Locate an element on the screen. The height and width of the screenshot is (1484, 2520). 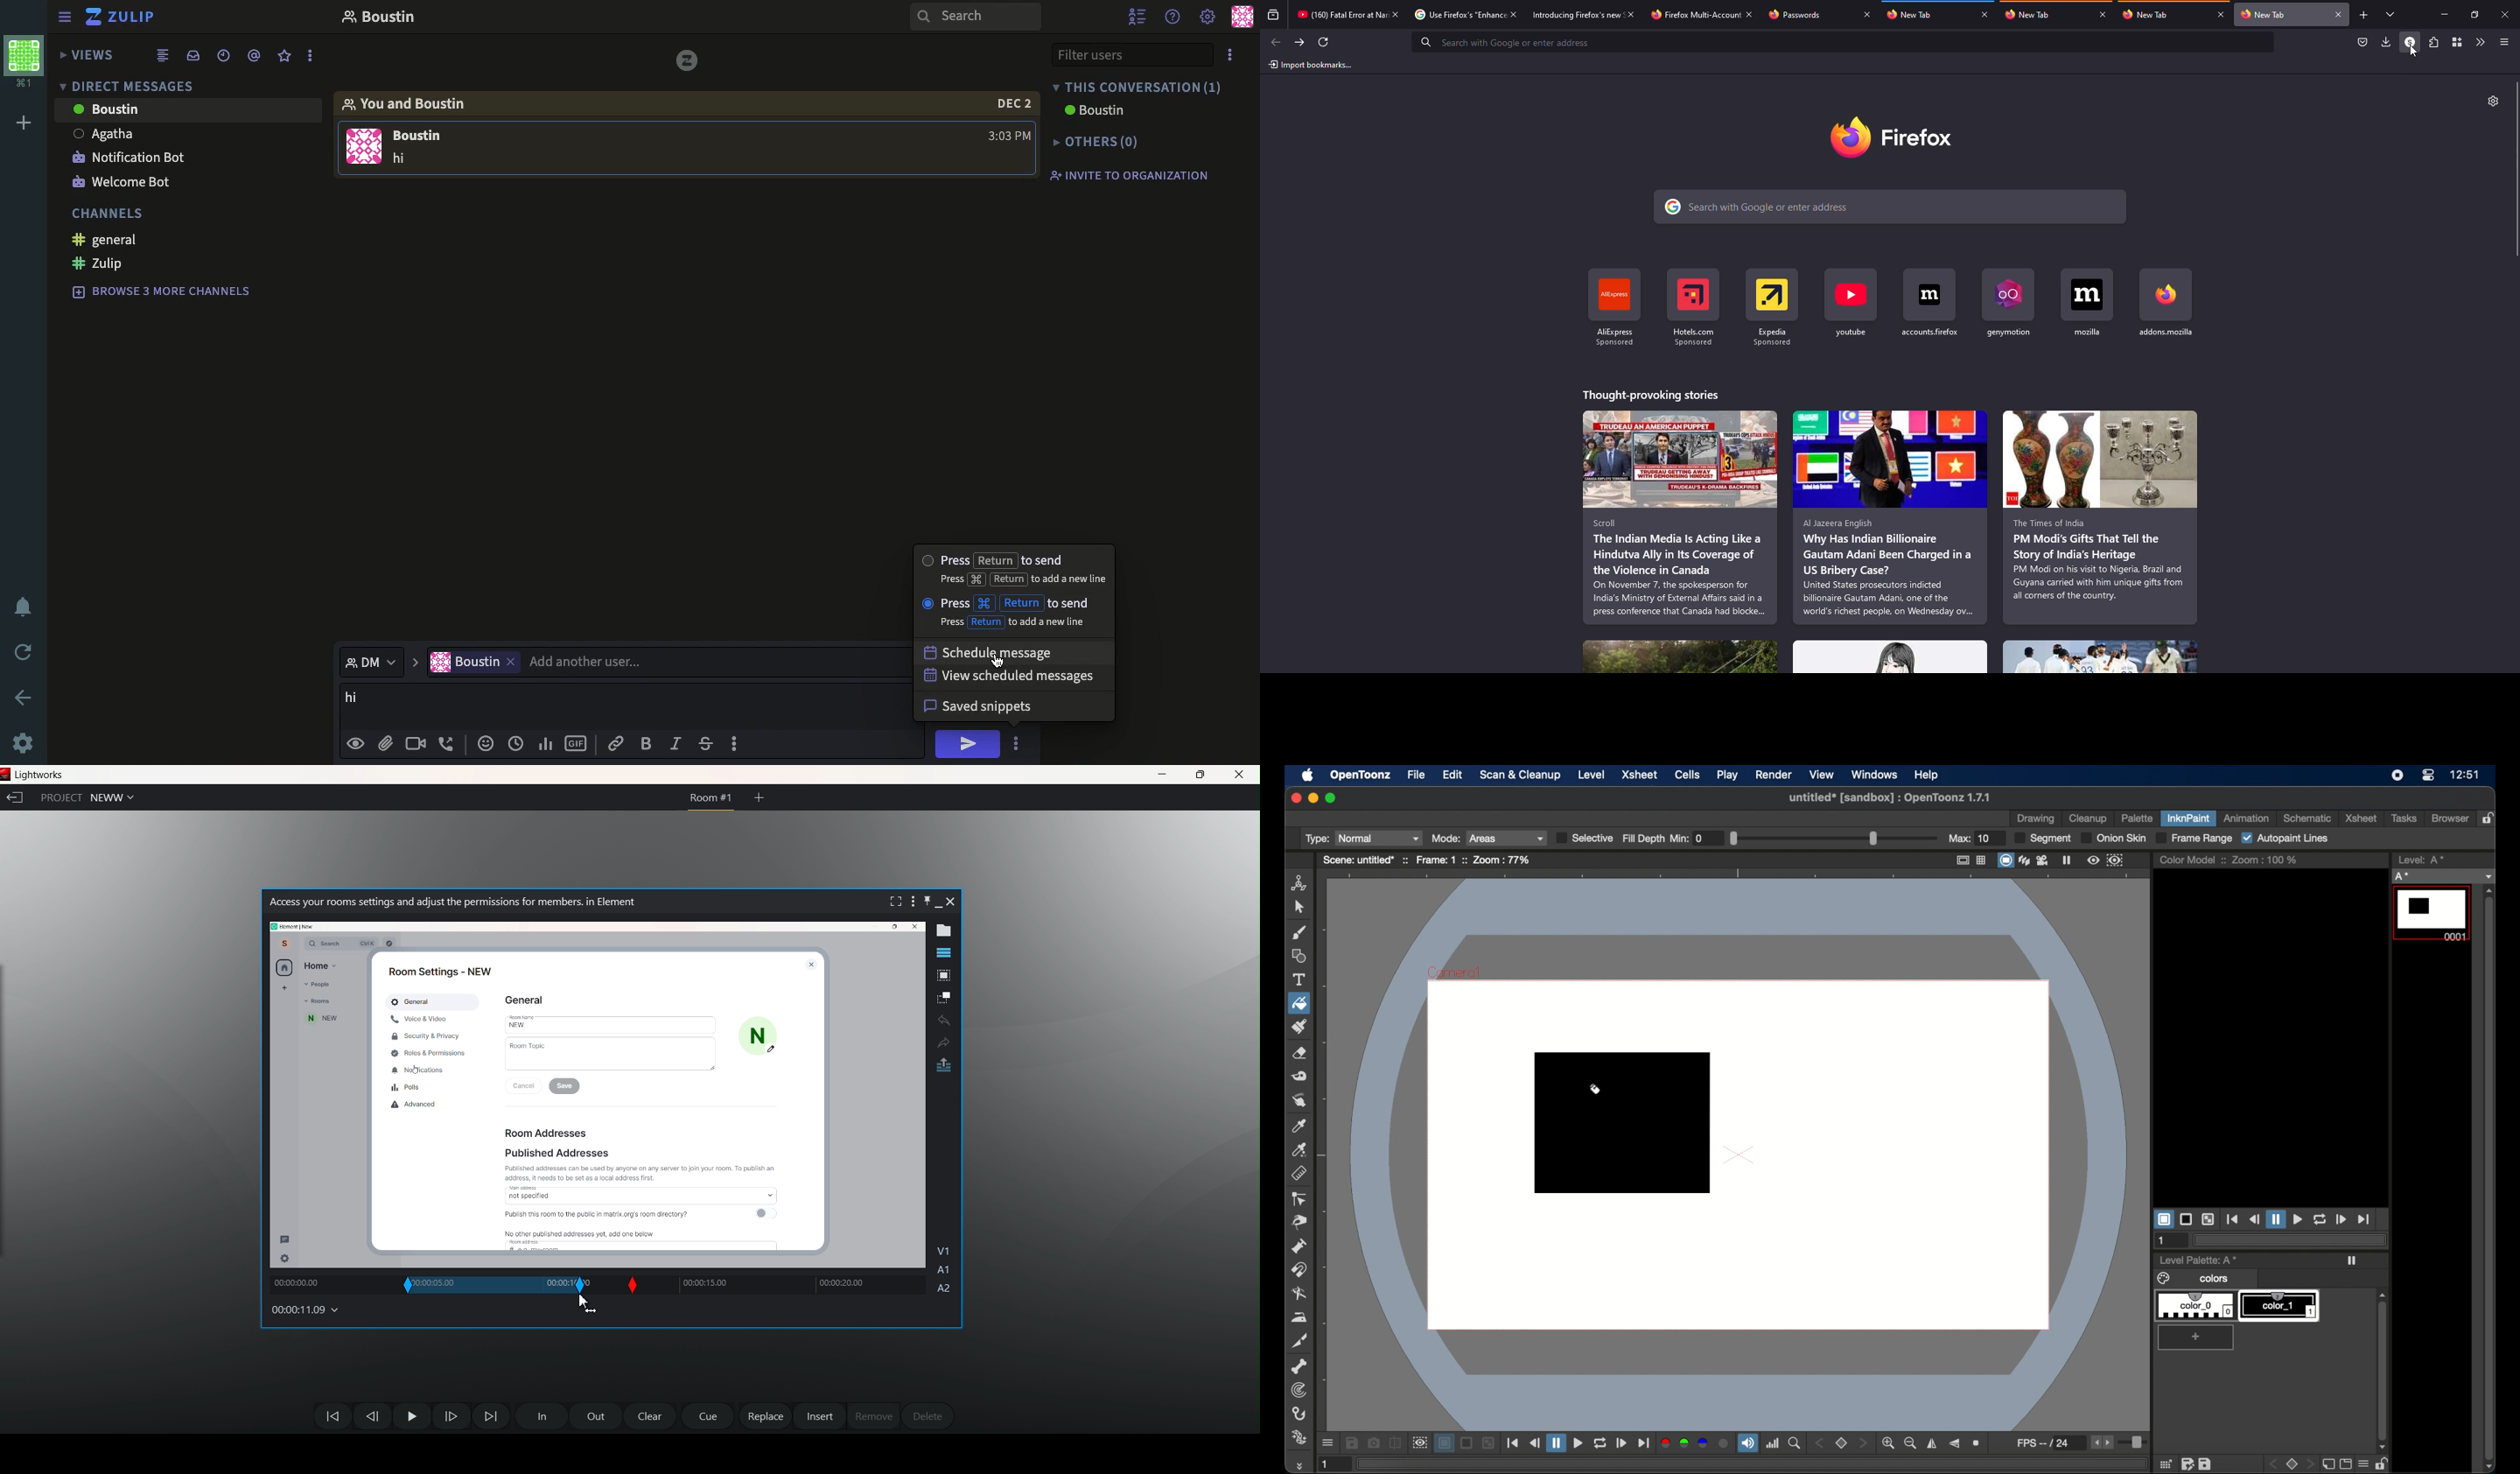
downloads is located at coordinates (2384, 41).